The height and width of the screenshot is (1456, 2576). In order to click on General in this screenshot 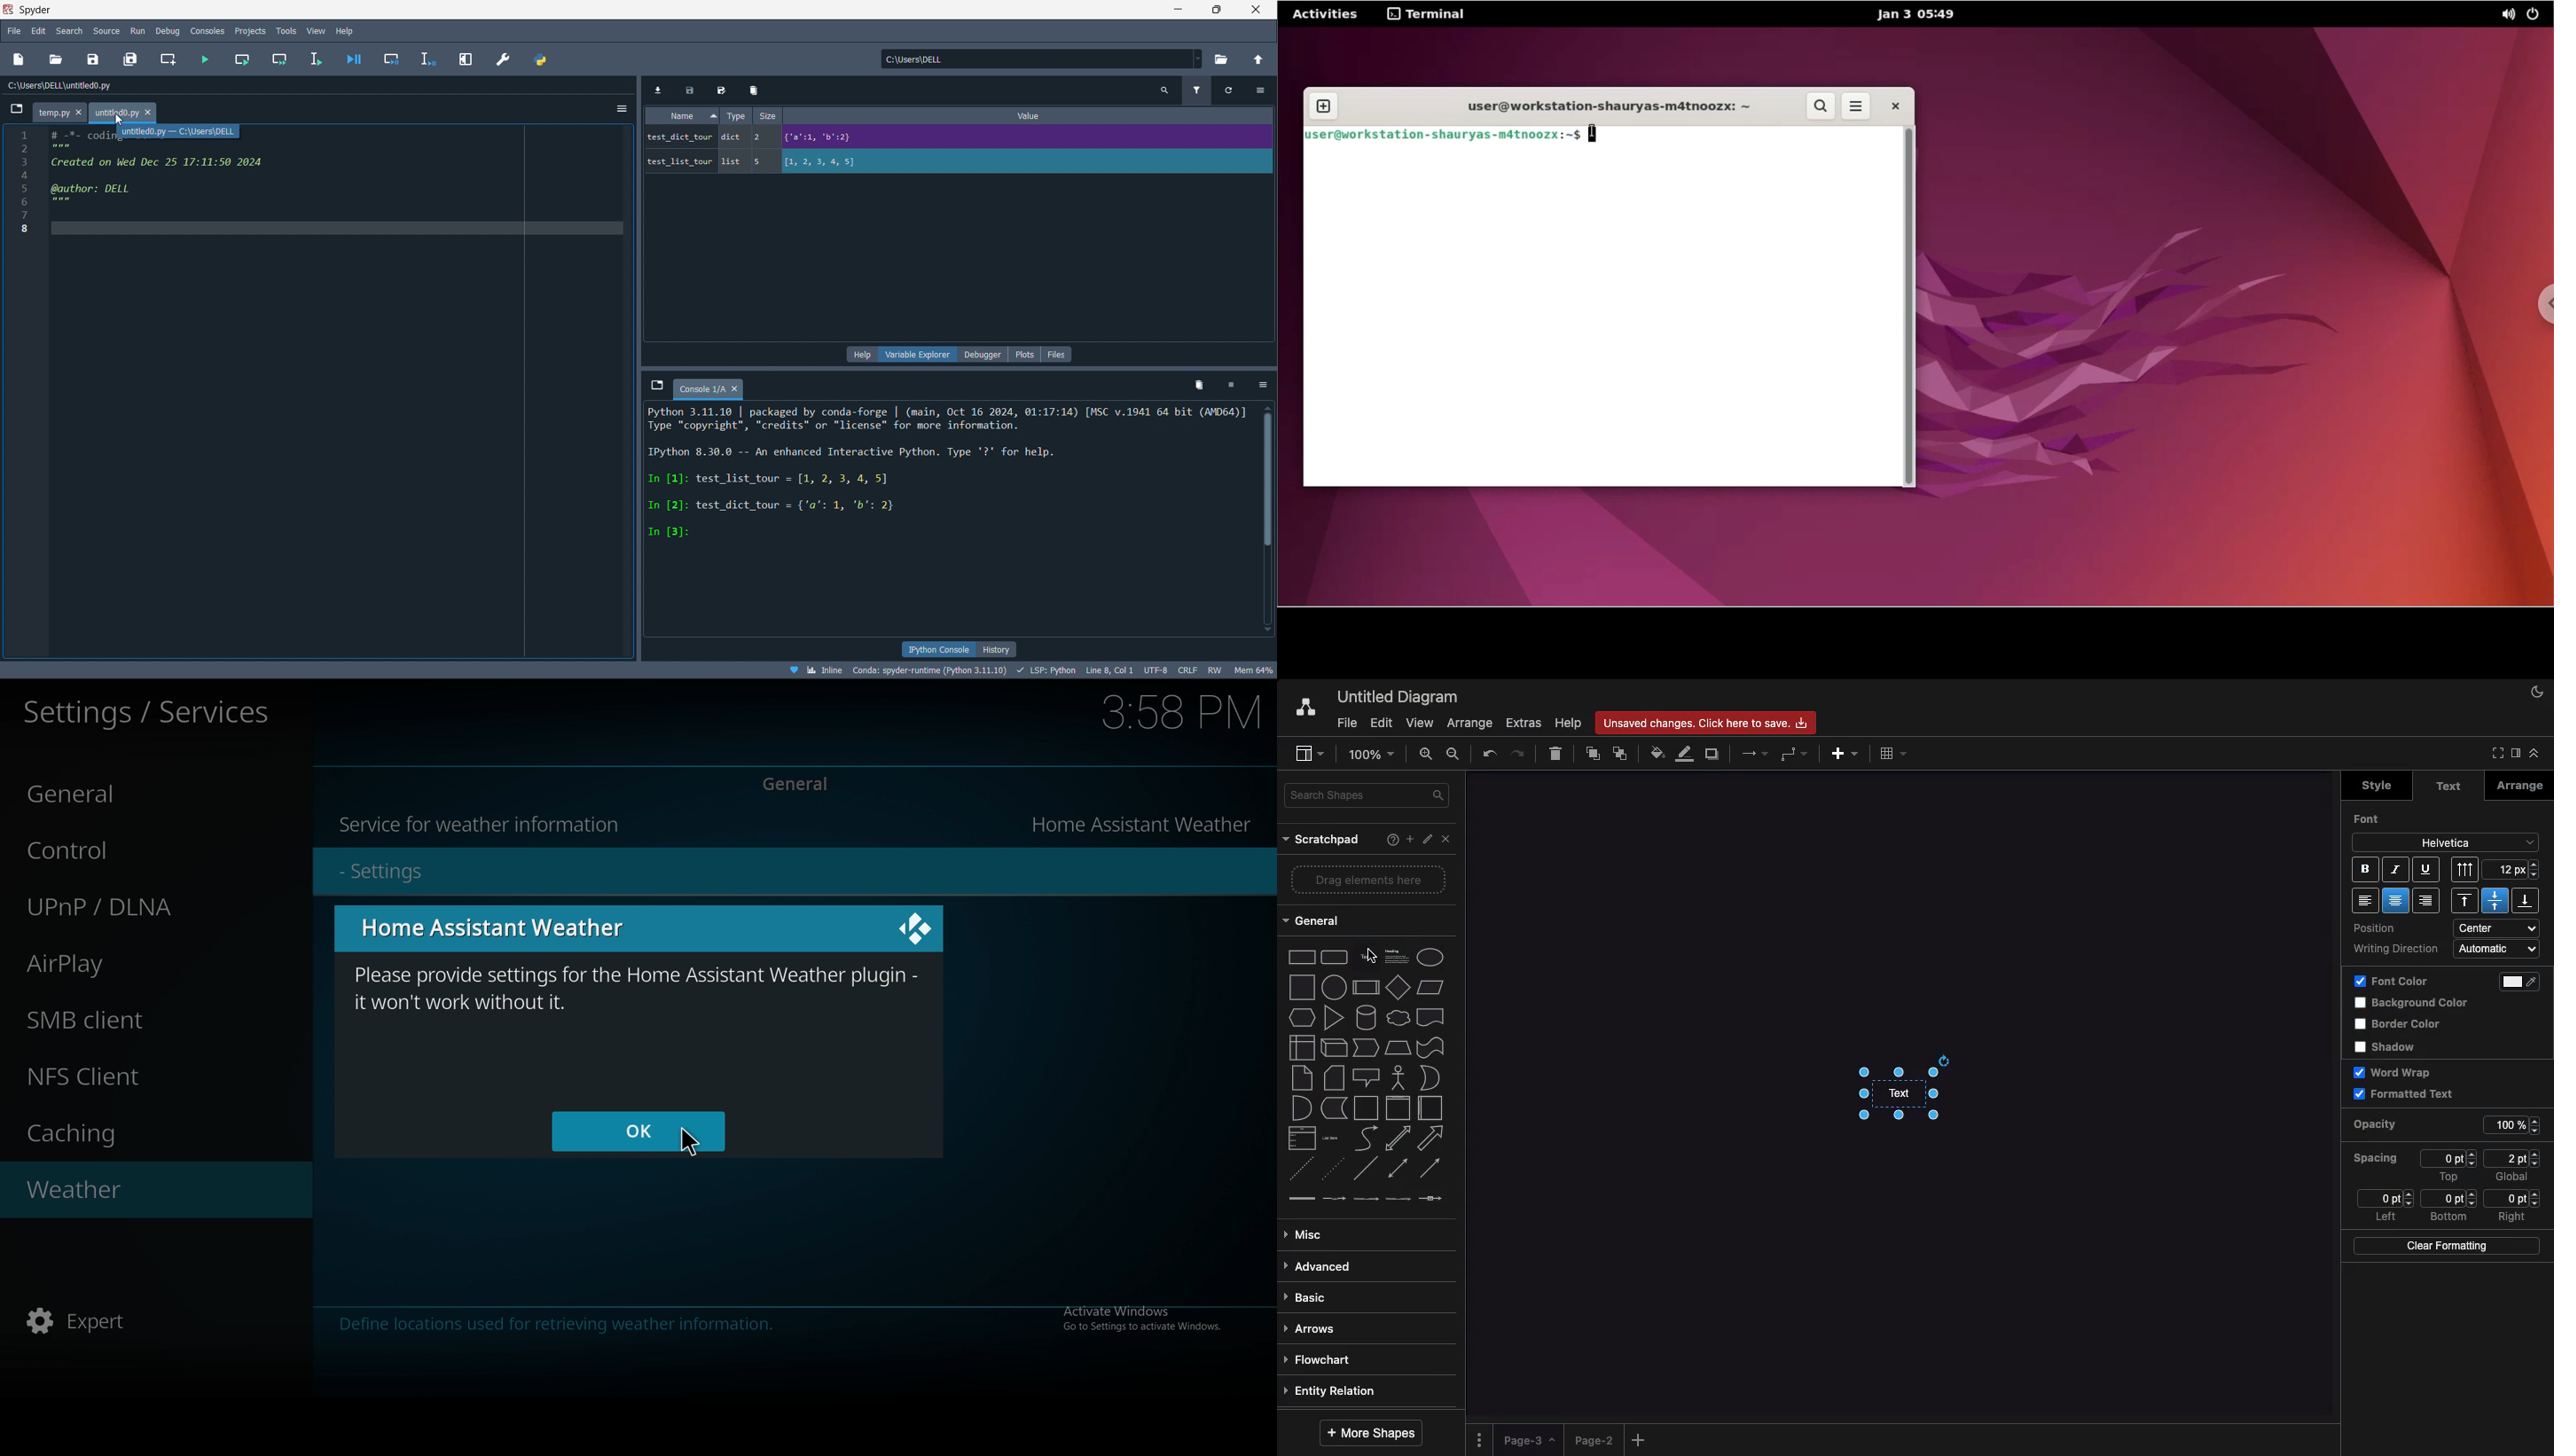, I will do `click(118, 788)`.